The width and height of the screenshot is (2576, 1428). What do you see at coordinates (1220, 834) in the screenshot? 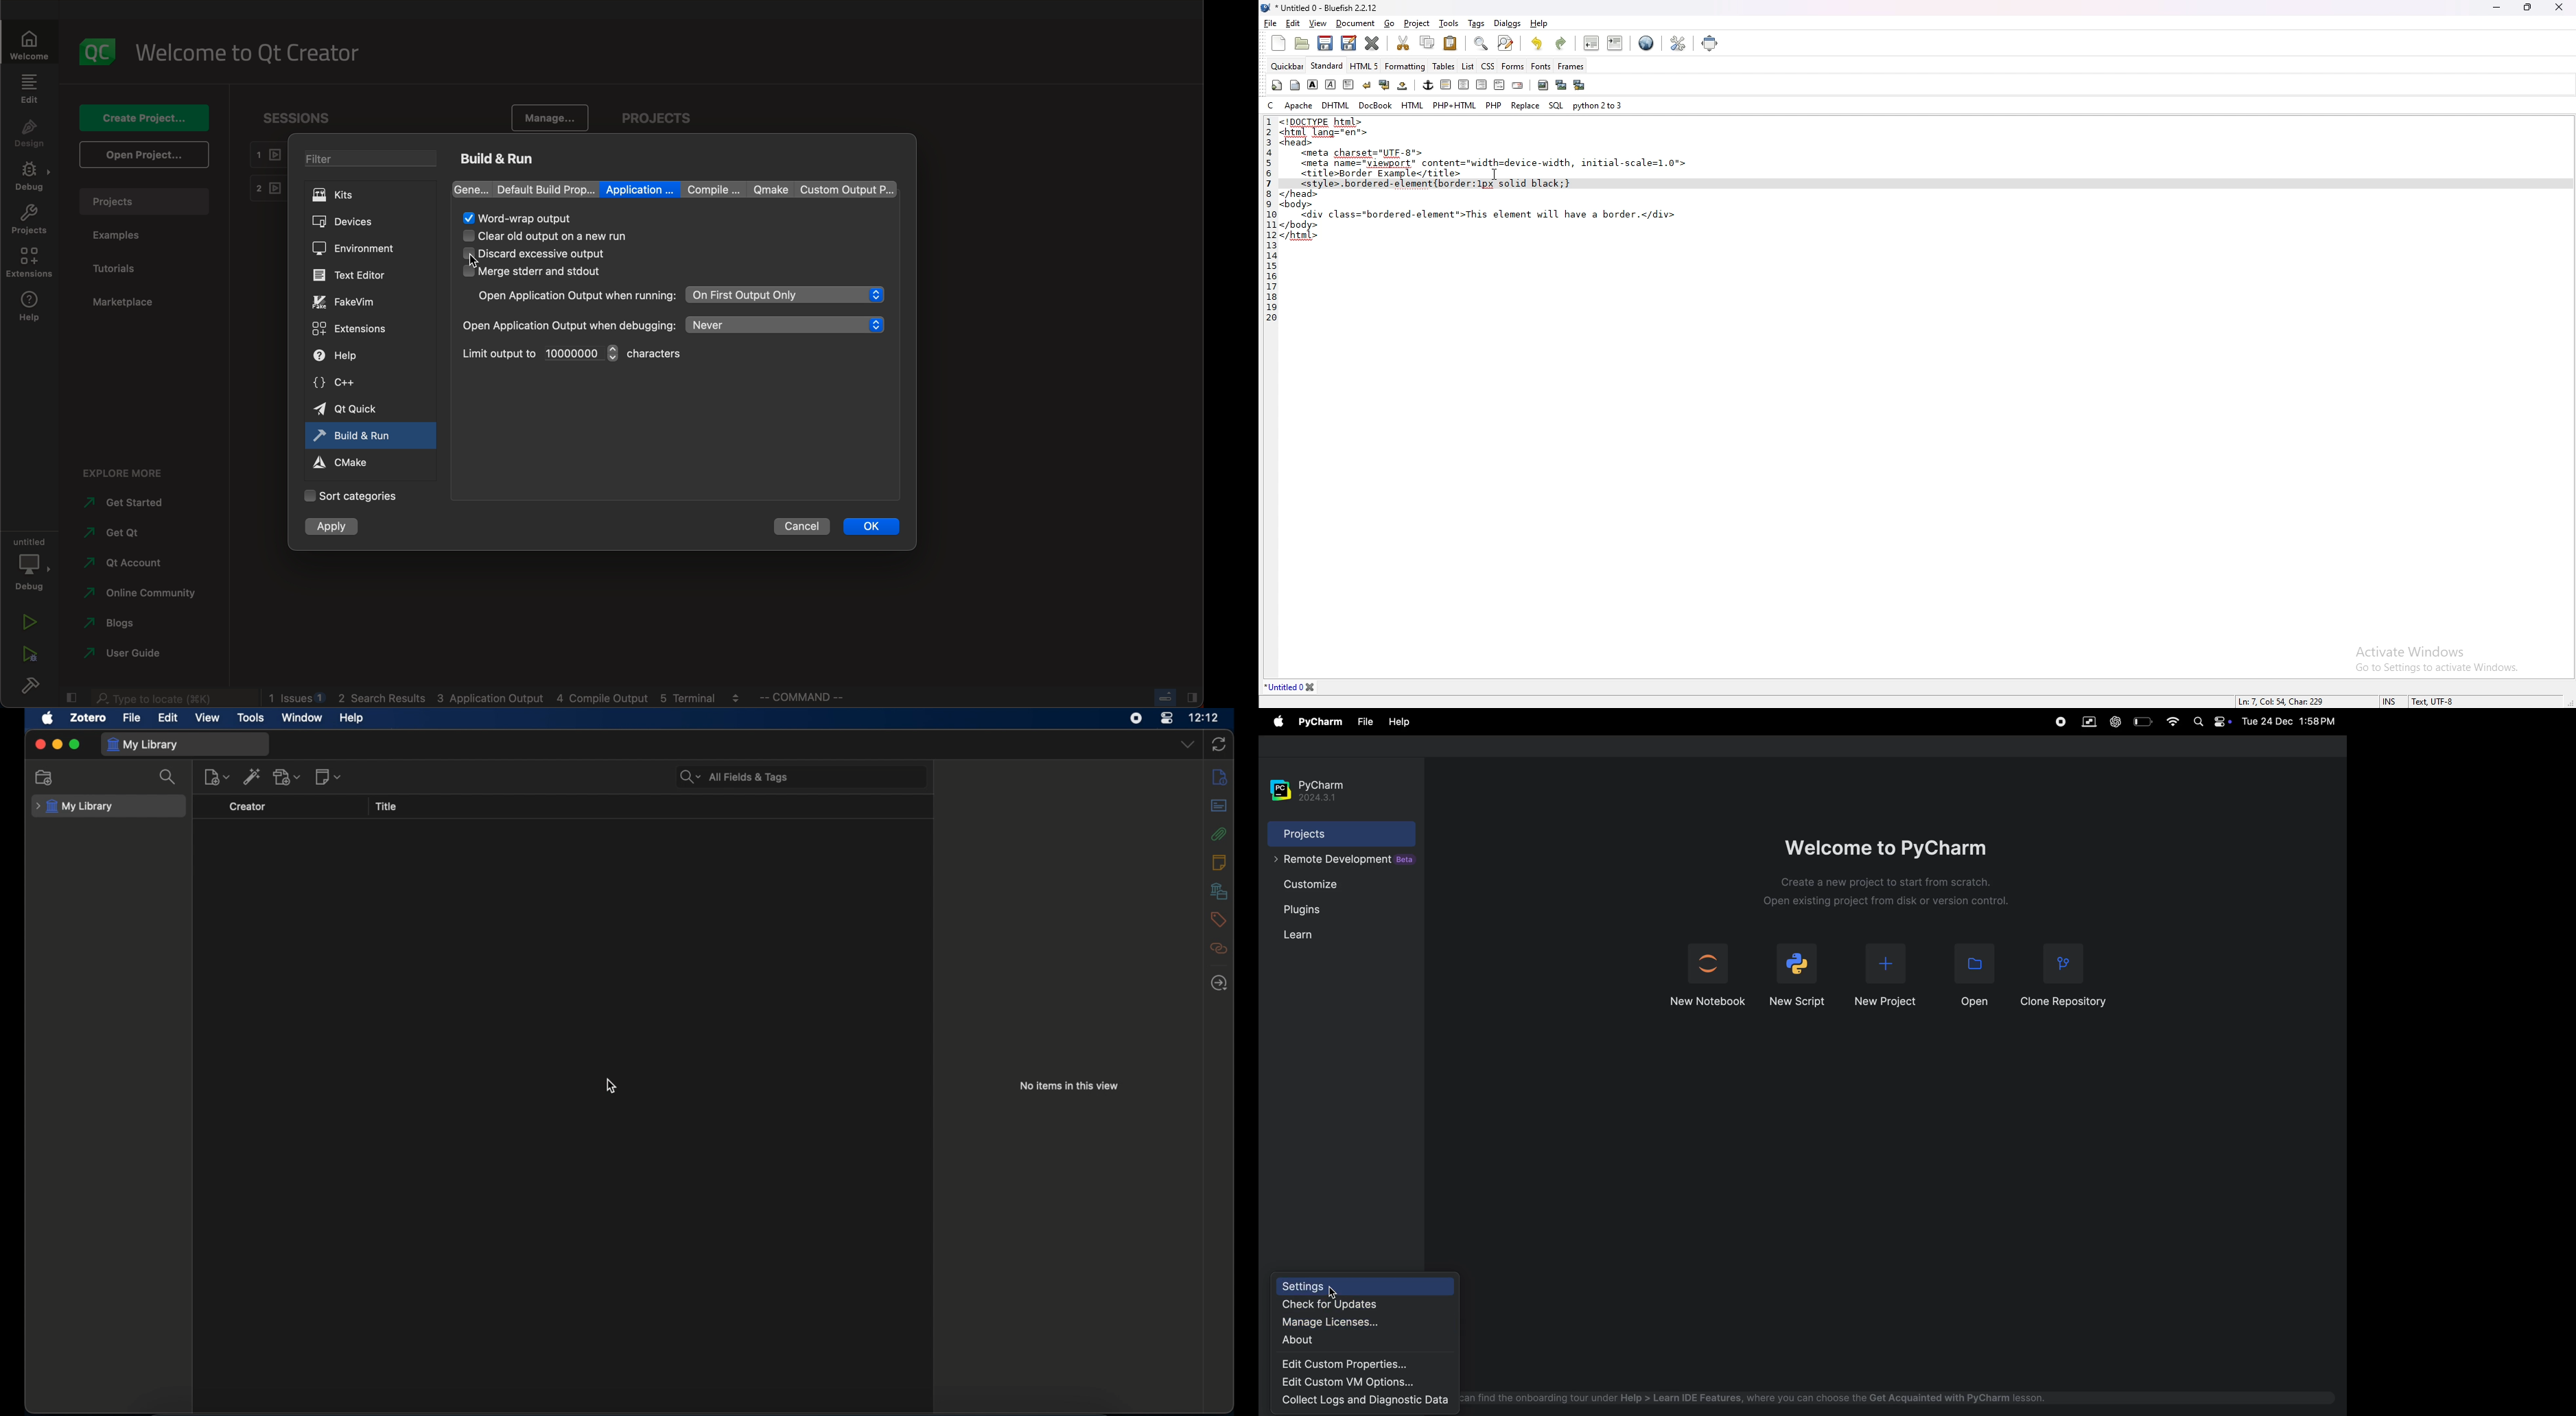
I see `attachments` at bounding box center [1220, 834].